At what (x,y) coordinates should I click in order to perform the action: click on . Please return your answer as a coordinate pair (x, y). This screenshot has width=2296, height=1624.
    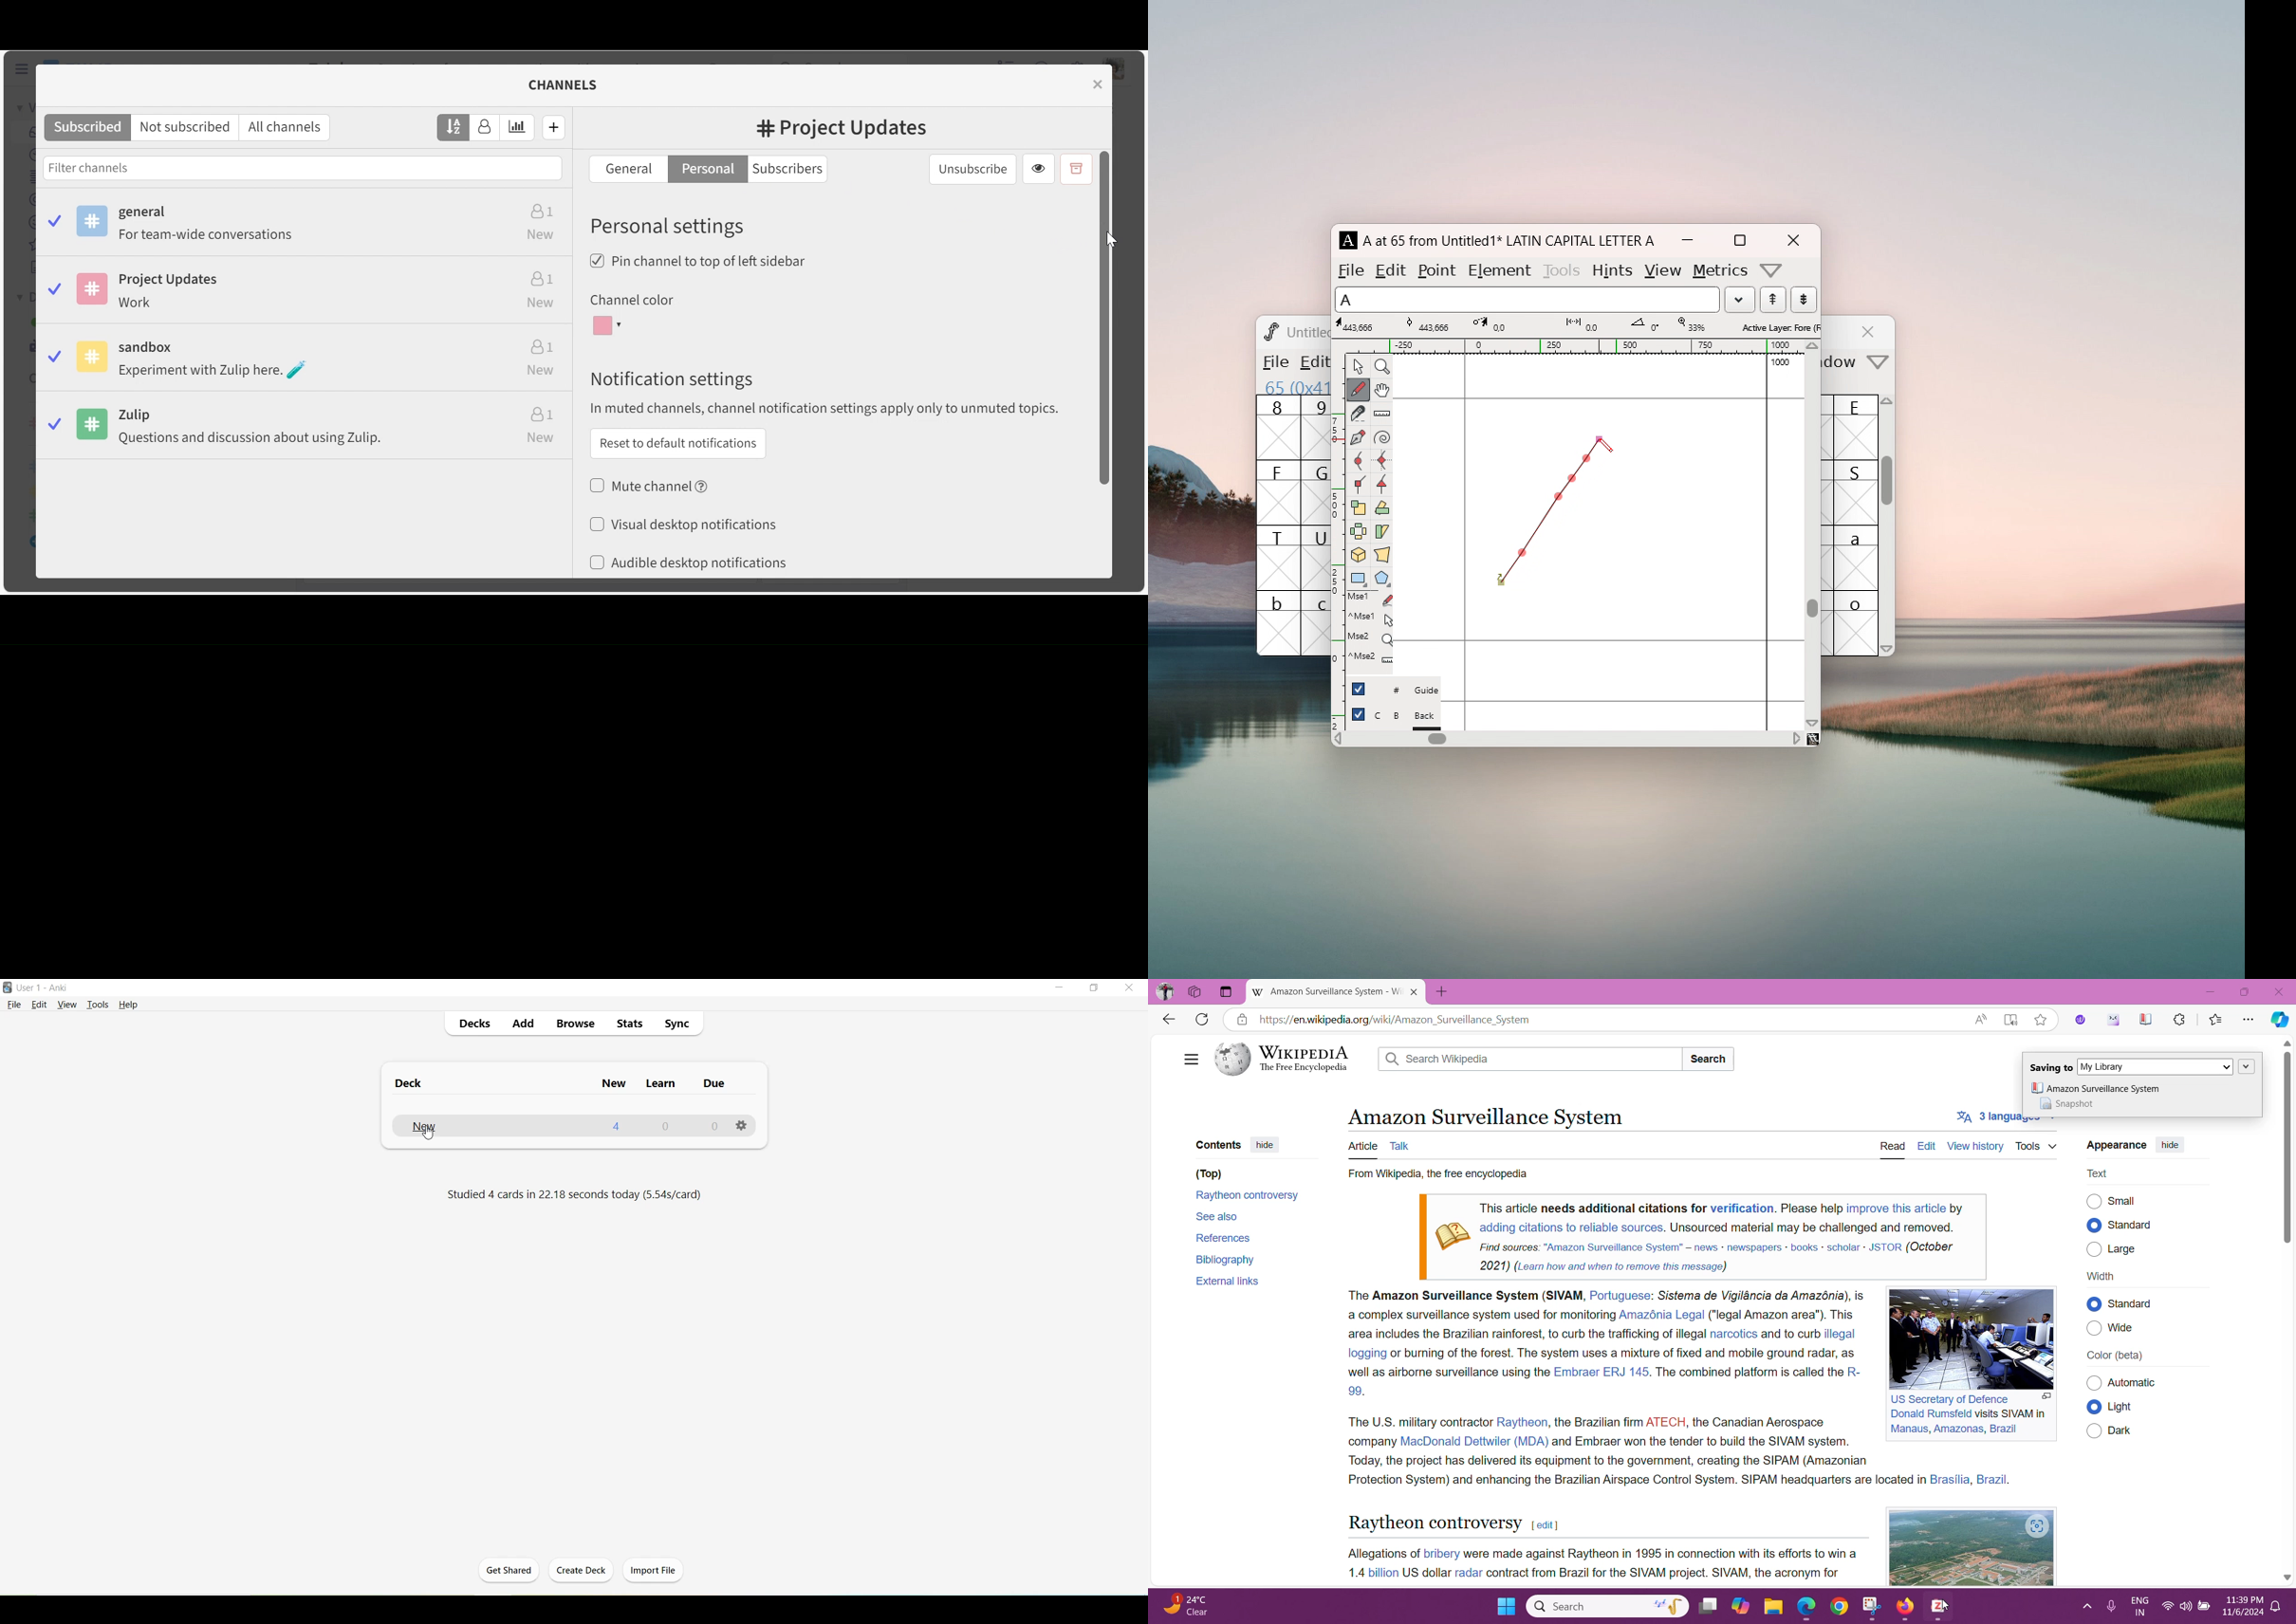
    Looking at the image, I should click on (1196, 992).